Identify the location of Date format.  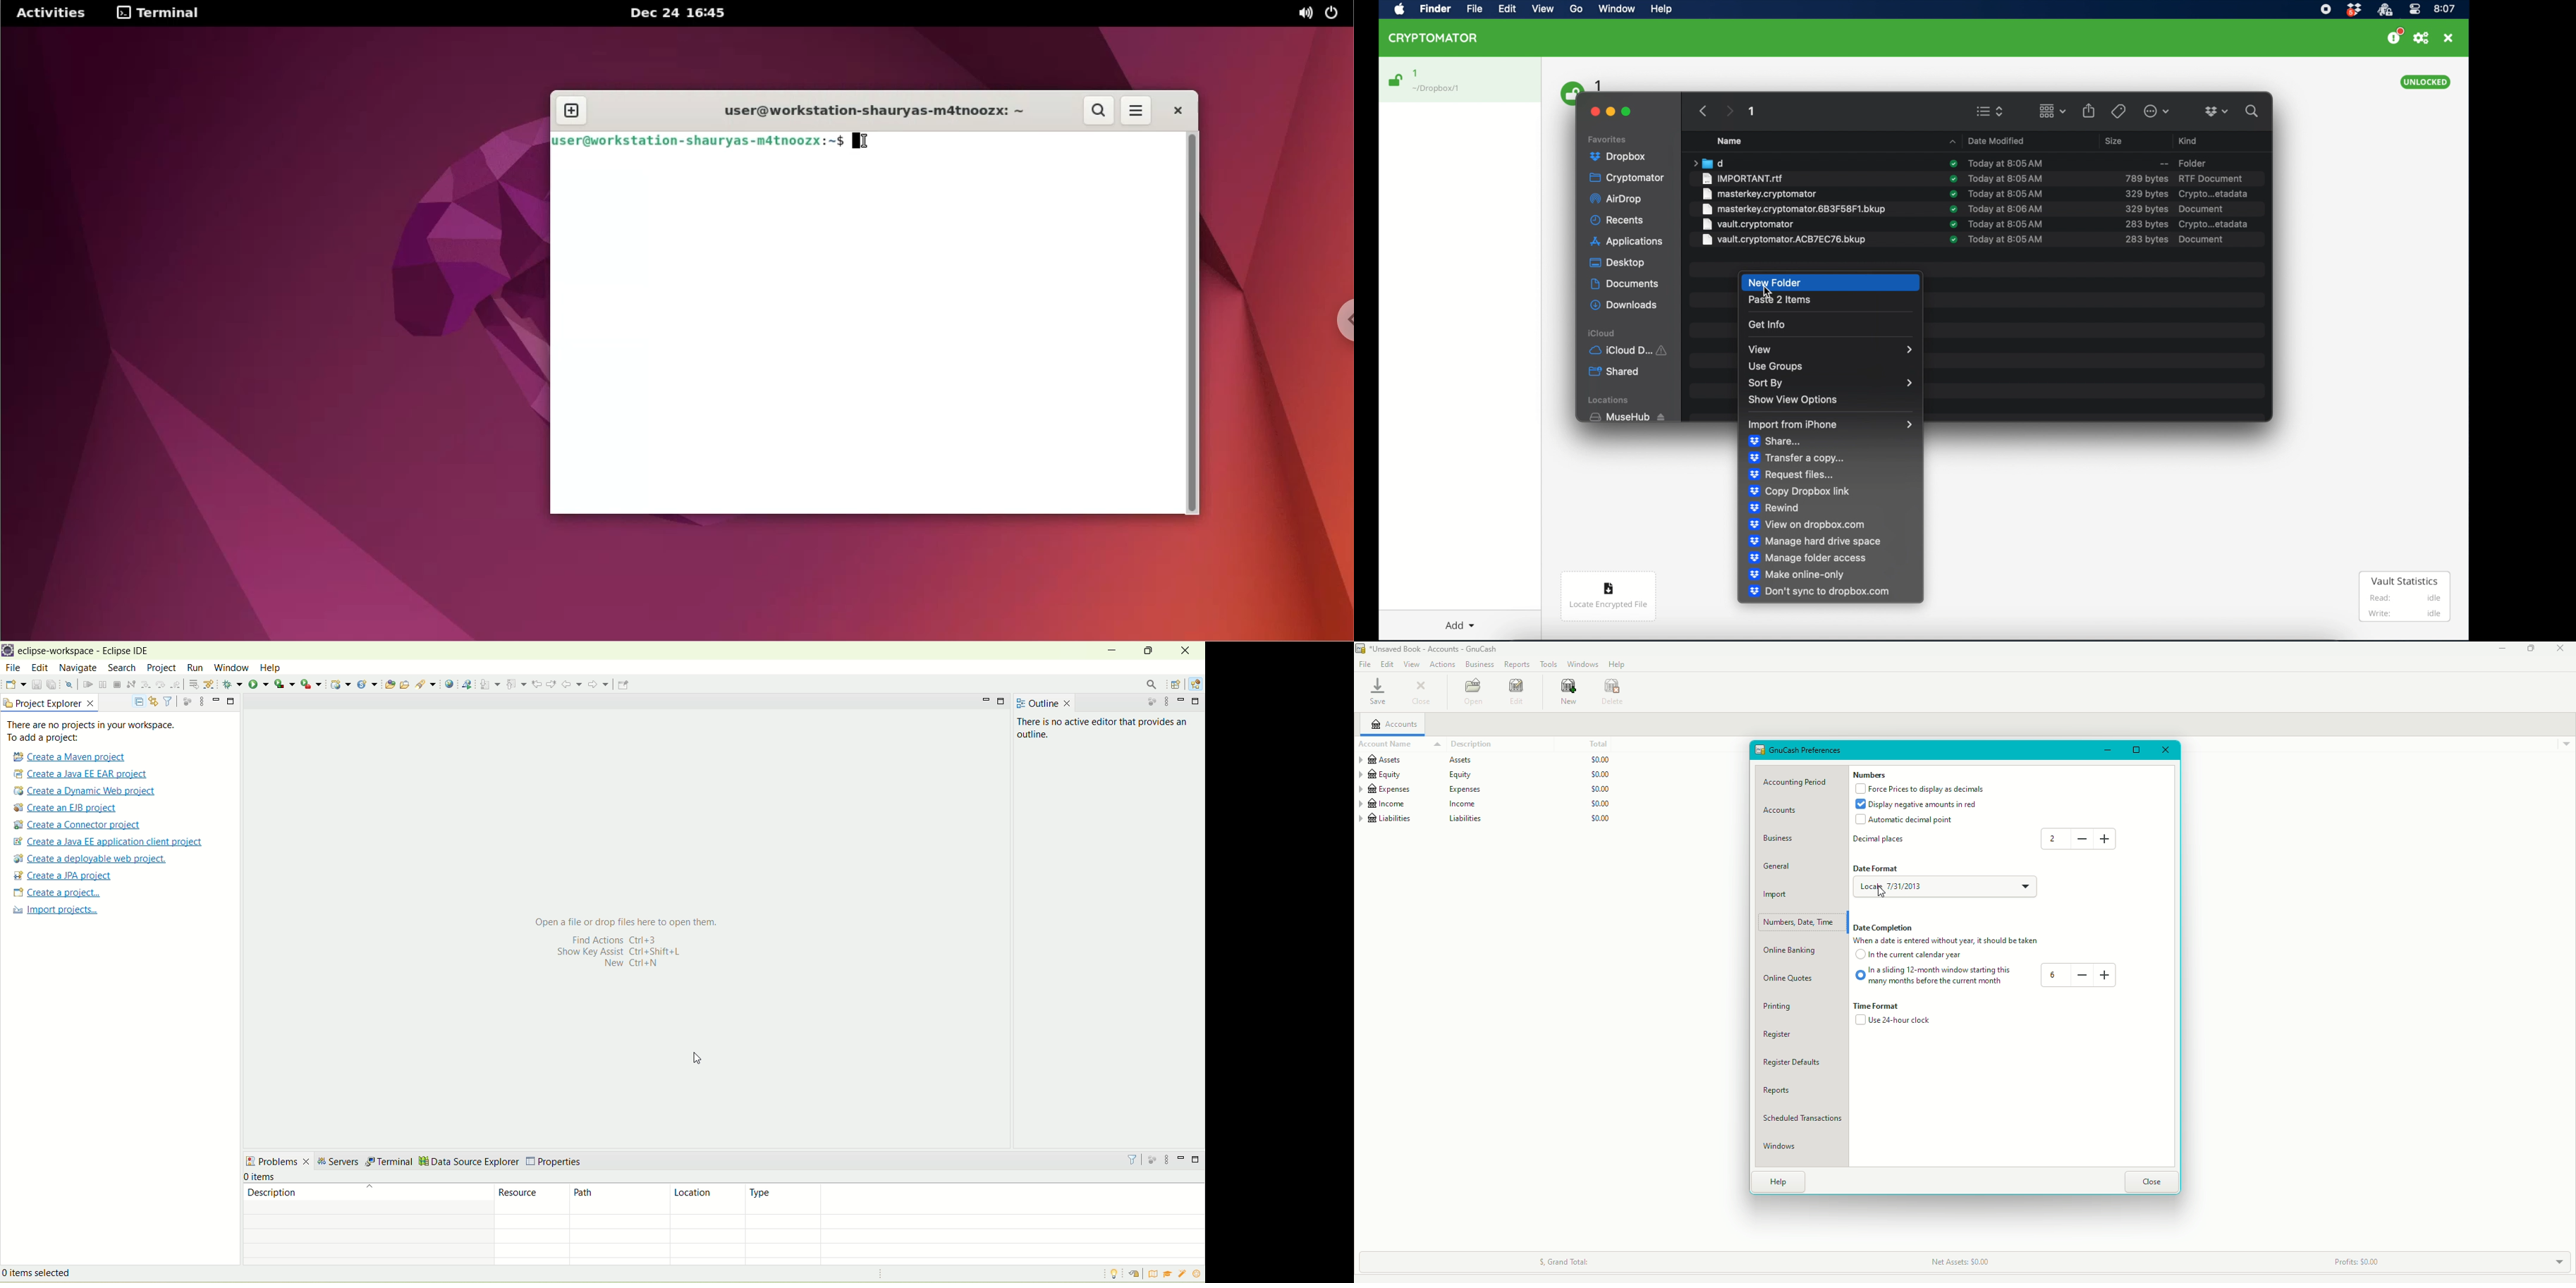
(1875, 869).